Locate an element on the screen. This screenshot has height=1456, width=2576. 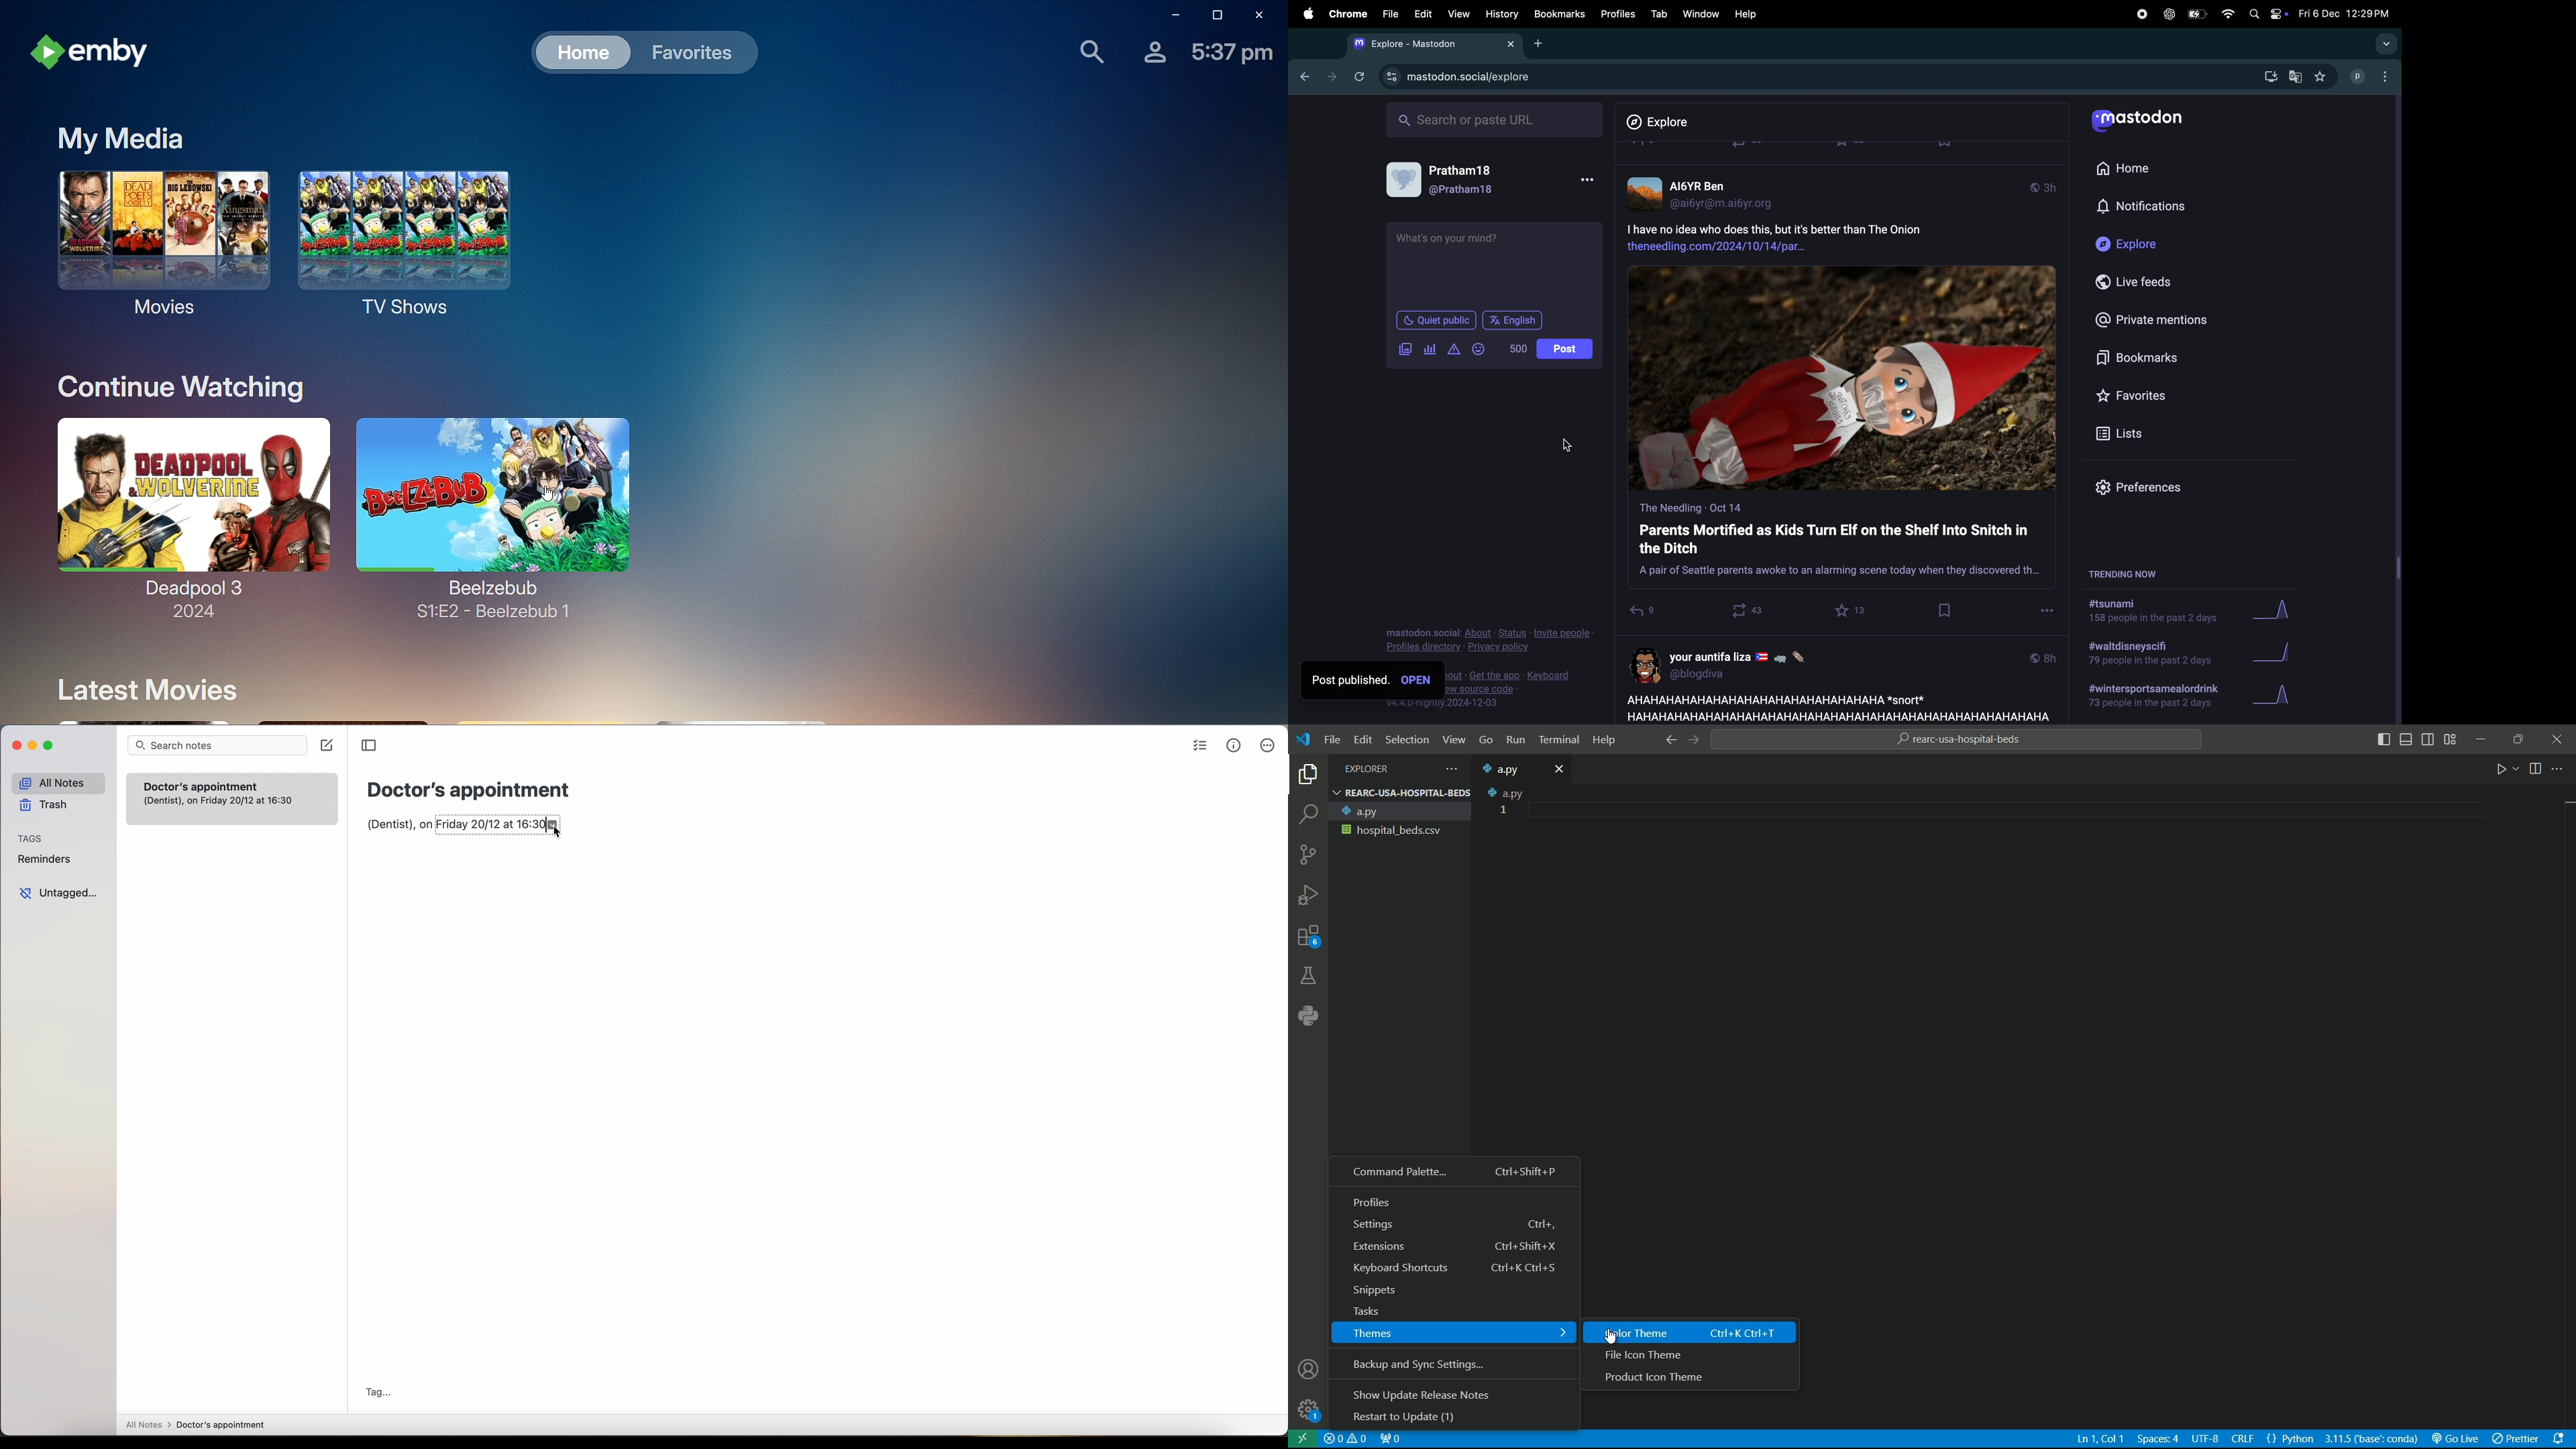
cursor is located at coordinates (1612, 1336).